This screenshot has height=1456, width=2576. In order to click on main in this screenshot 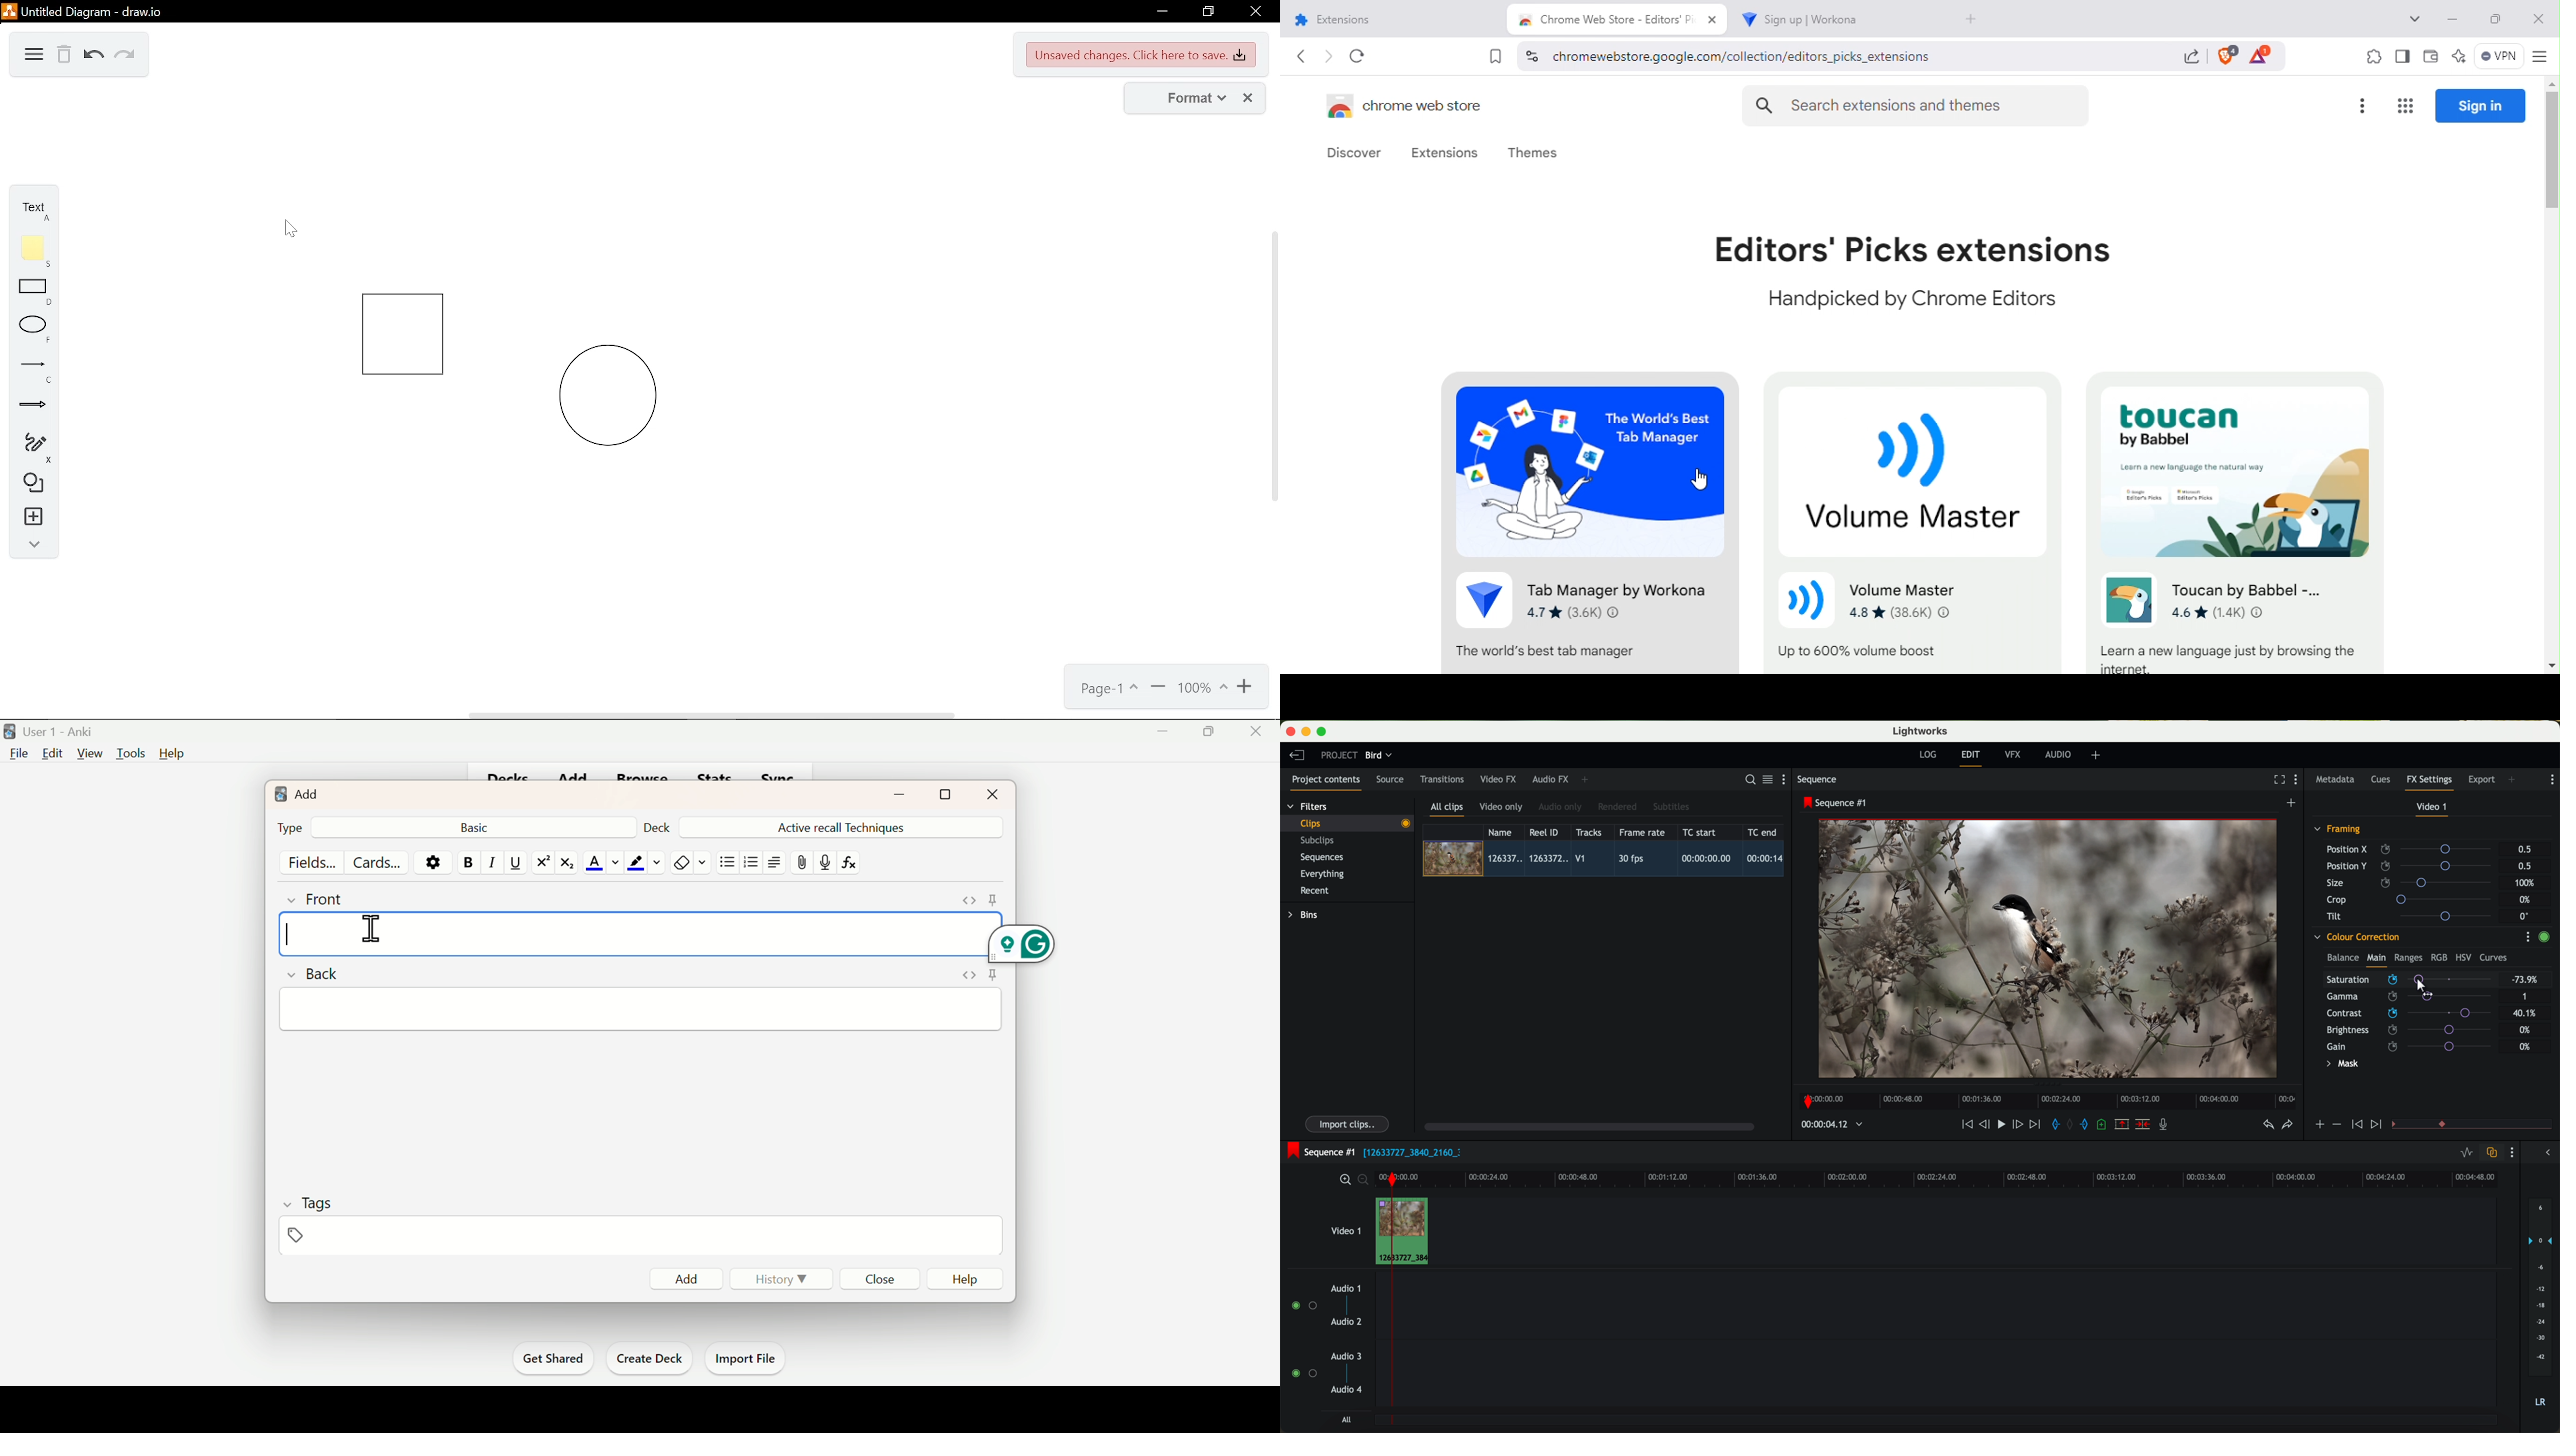, I will do `click(2376, 959)`.